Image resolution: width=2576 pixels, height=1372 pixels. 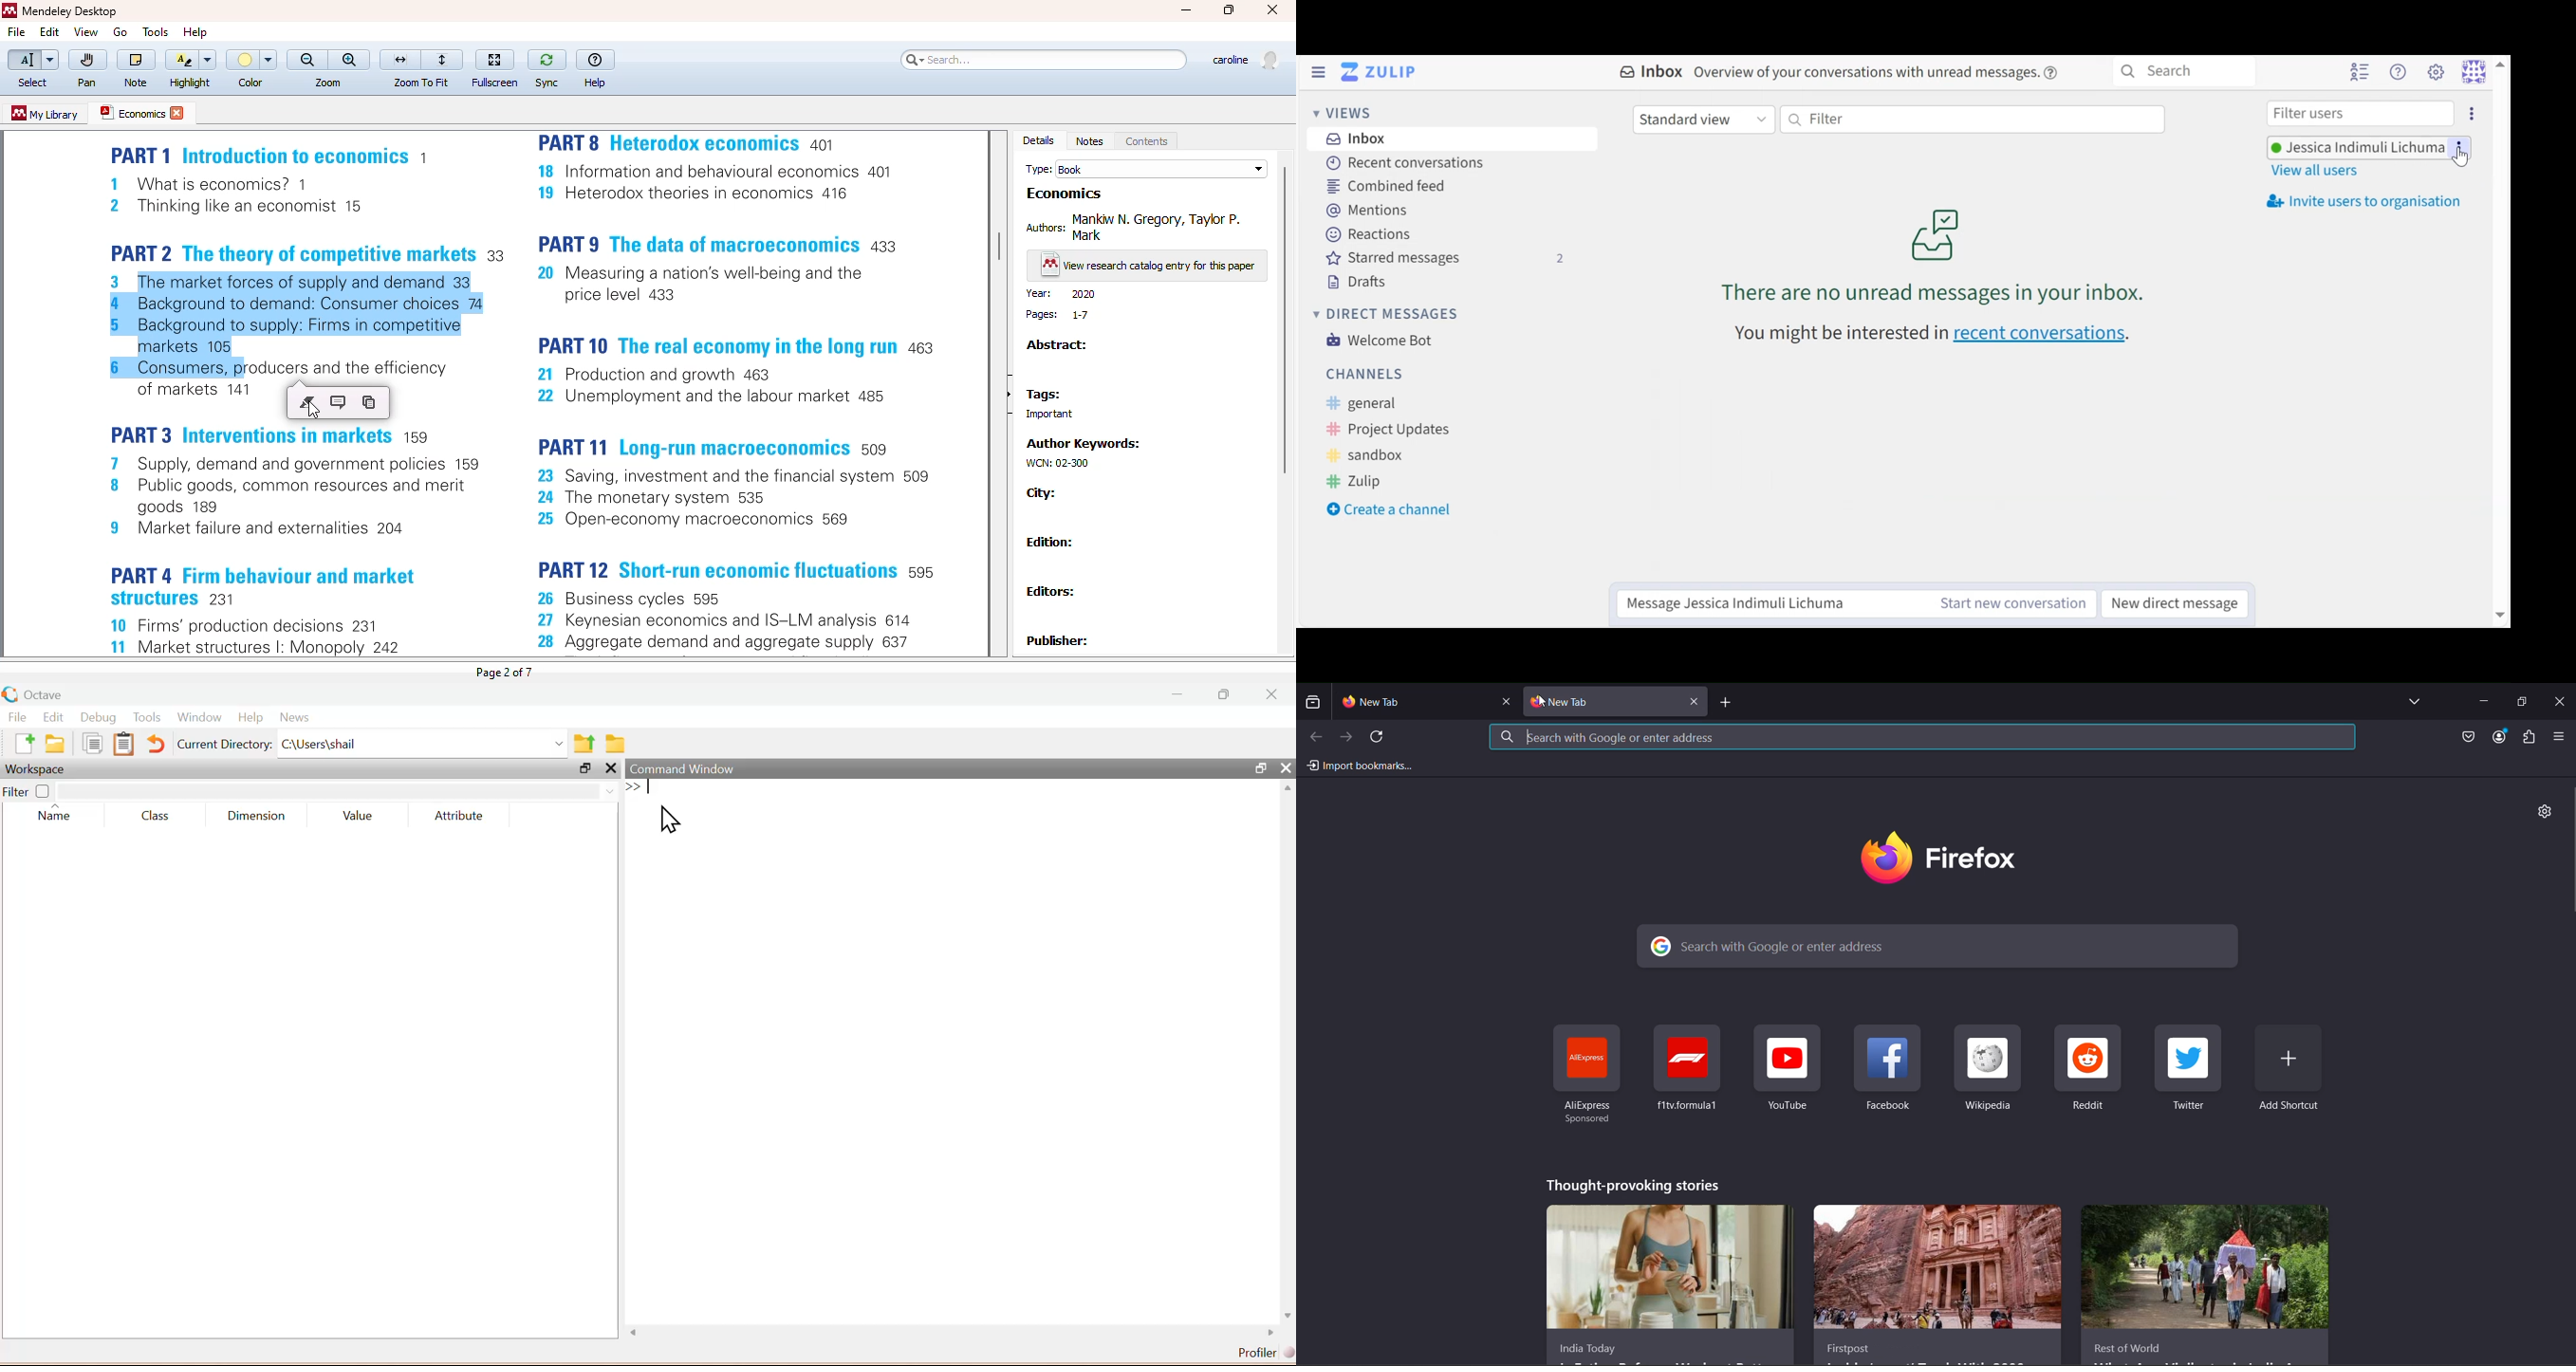 What do you see at coordinates (2316, 172) in the screenshot?
I see `View all users` at bounding box center [2316, 172].